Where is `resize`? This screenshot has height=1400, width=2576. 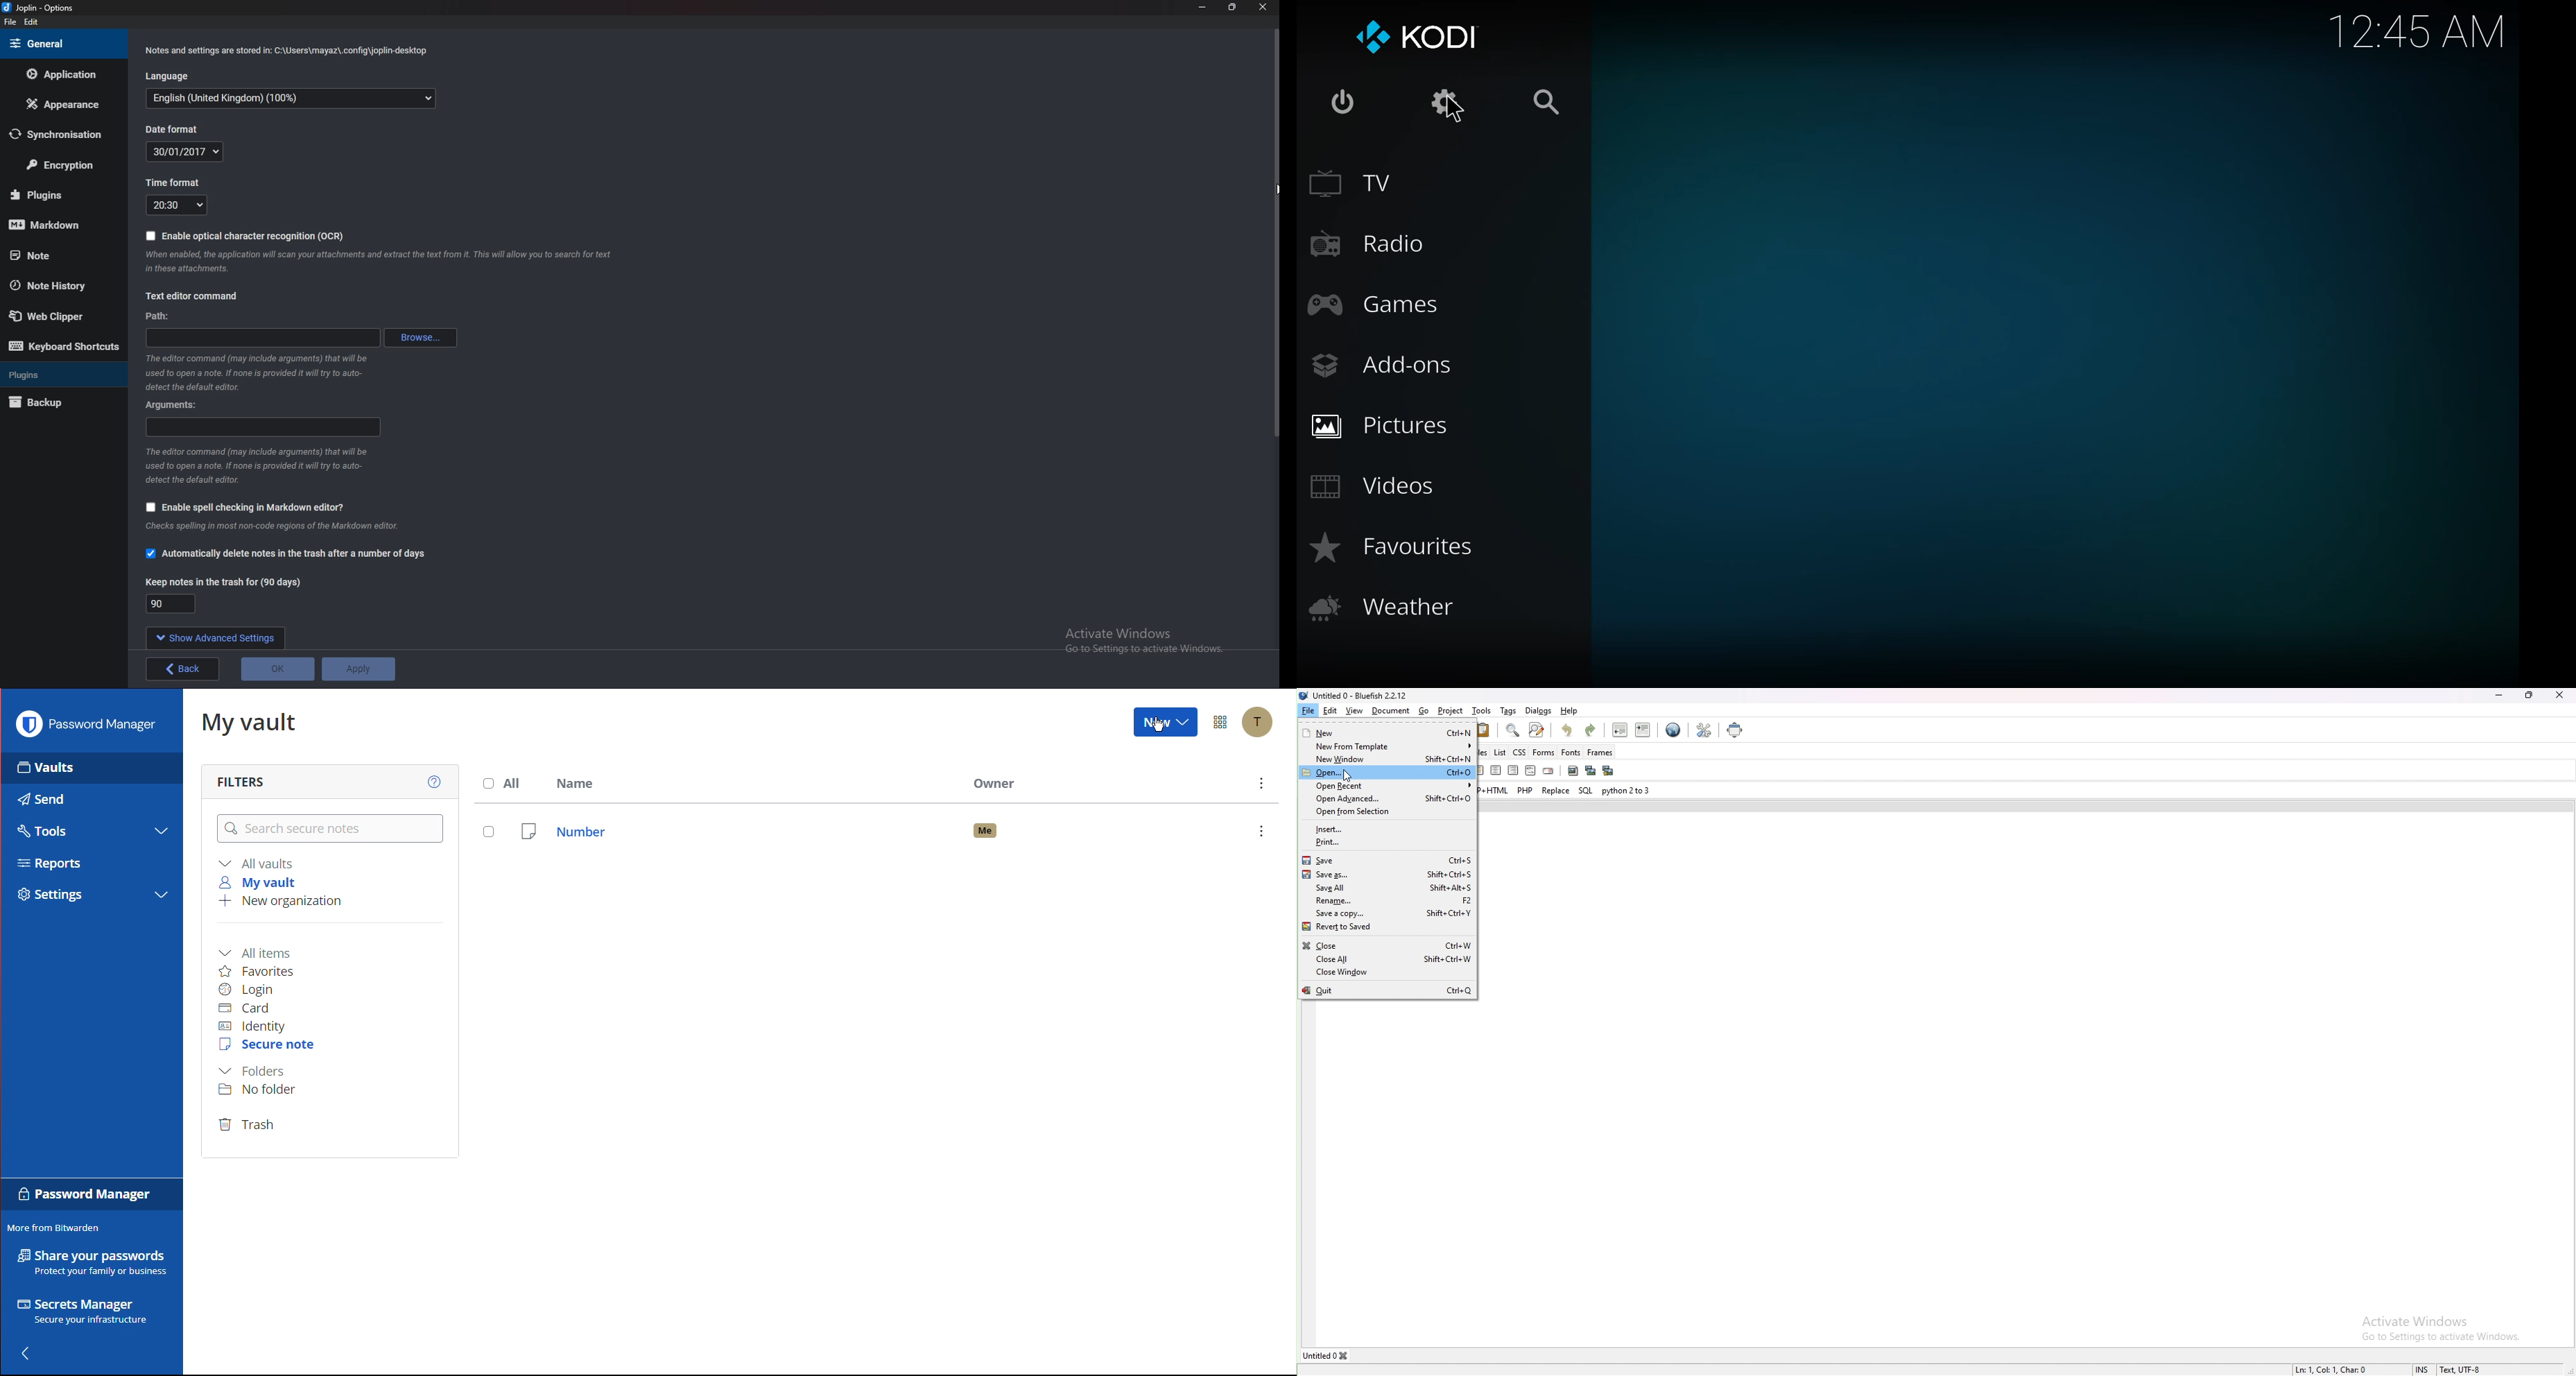 resize is located at coordinates (1232, 7).